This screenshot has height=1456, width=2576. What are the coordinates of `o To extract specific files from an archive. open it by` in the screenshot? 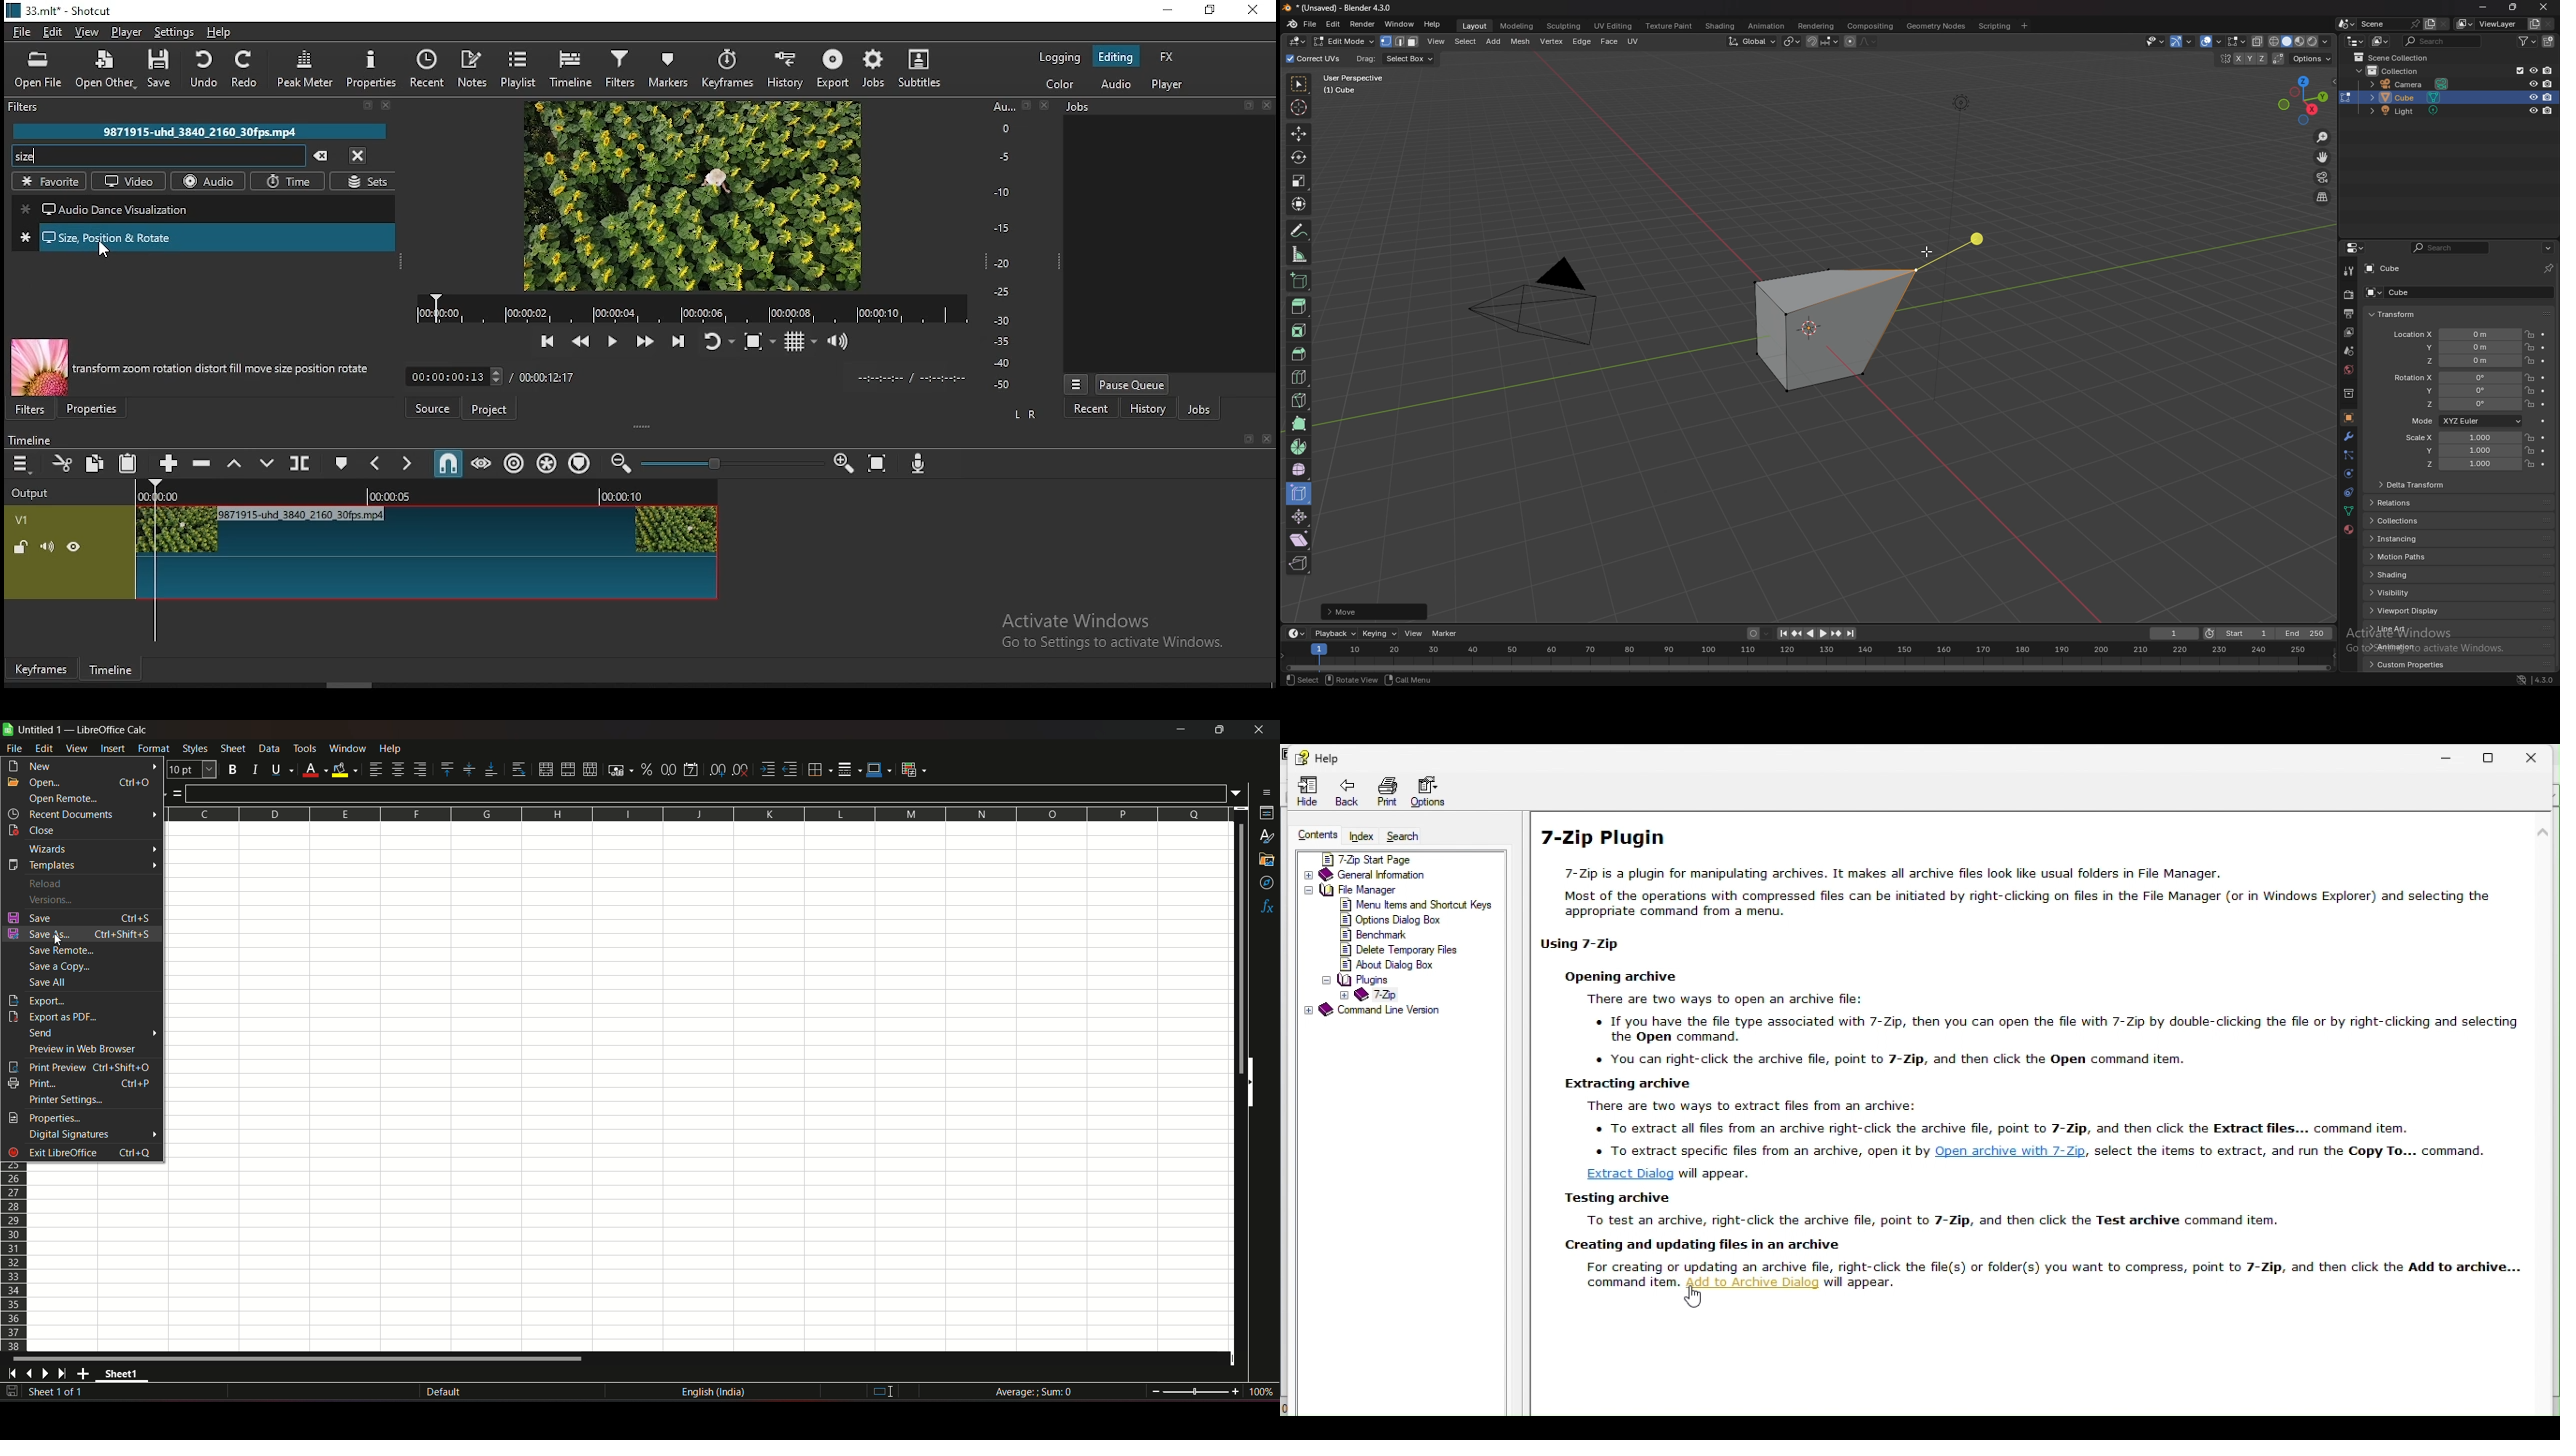 It's located at (1758, 1148).